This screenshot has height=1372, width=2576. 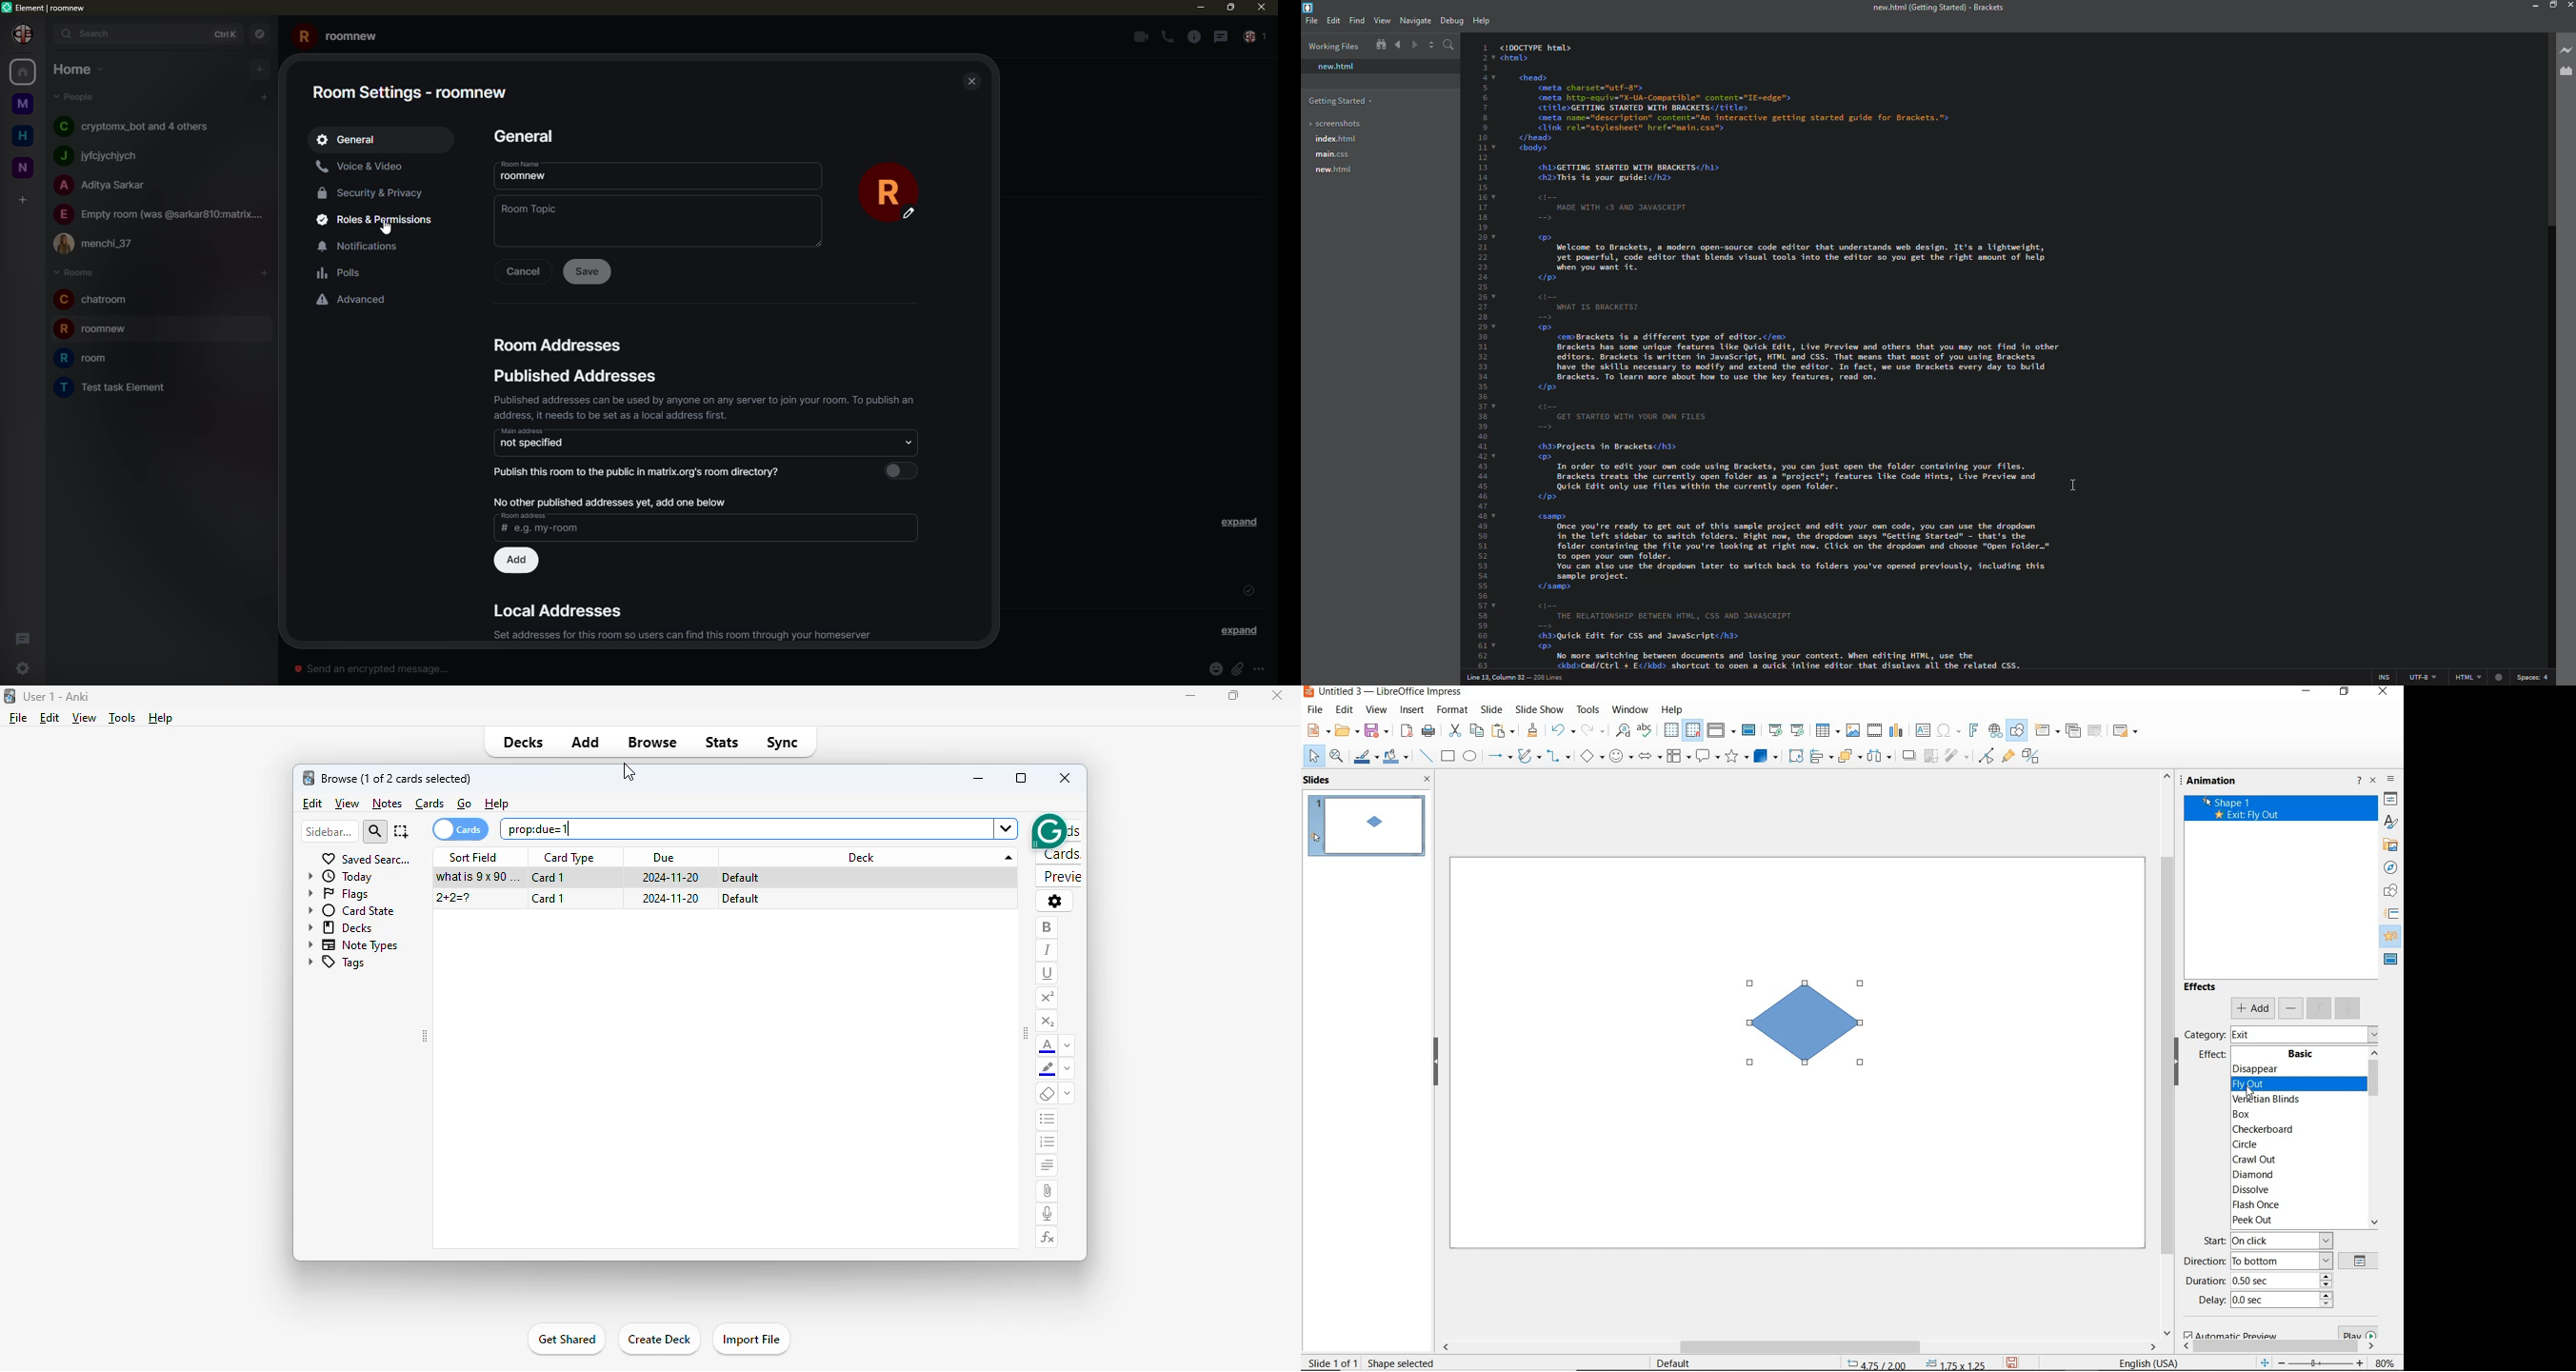 I want to click on cancel, so click(x=525, y=270).